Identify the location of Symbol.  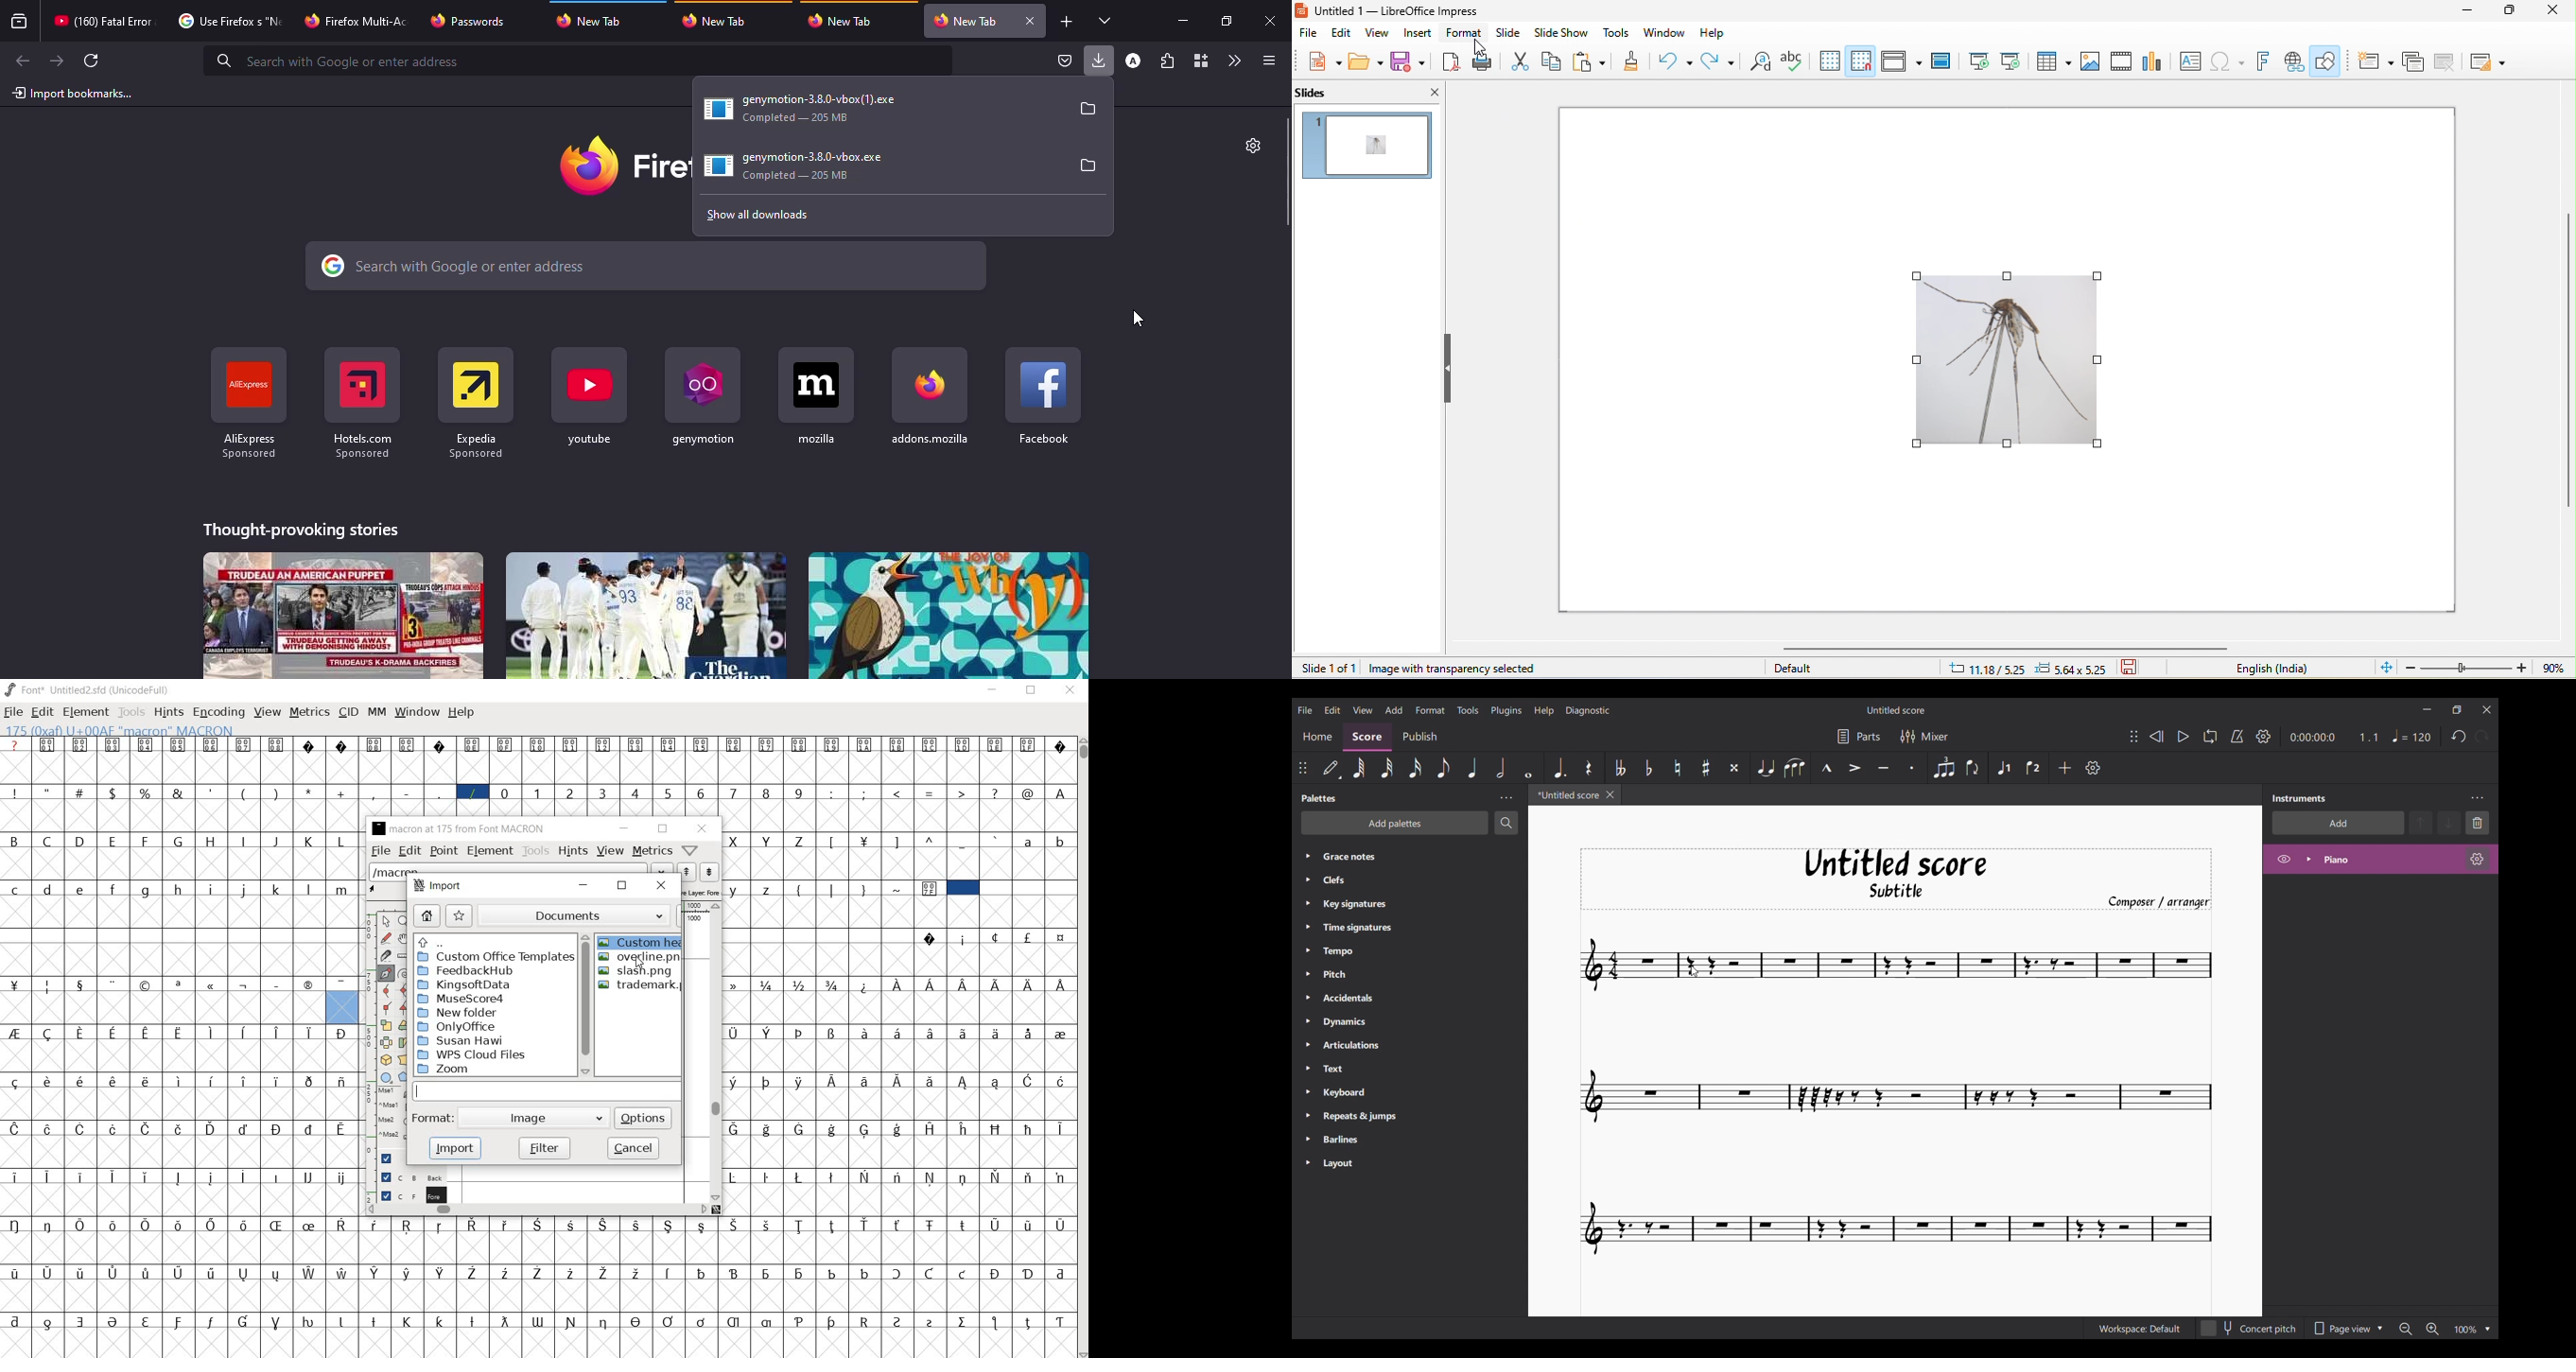
(964, 746).